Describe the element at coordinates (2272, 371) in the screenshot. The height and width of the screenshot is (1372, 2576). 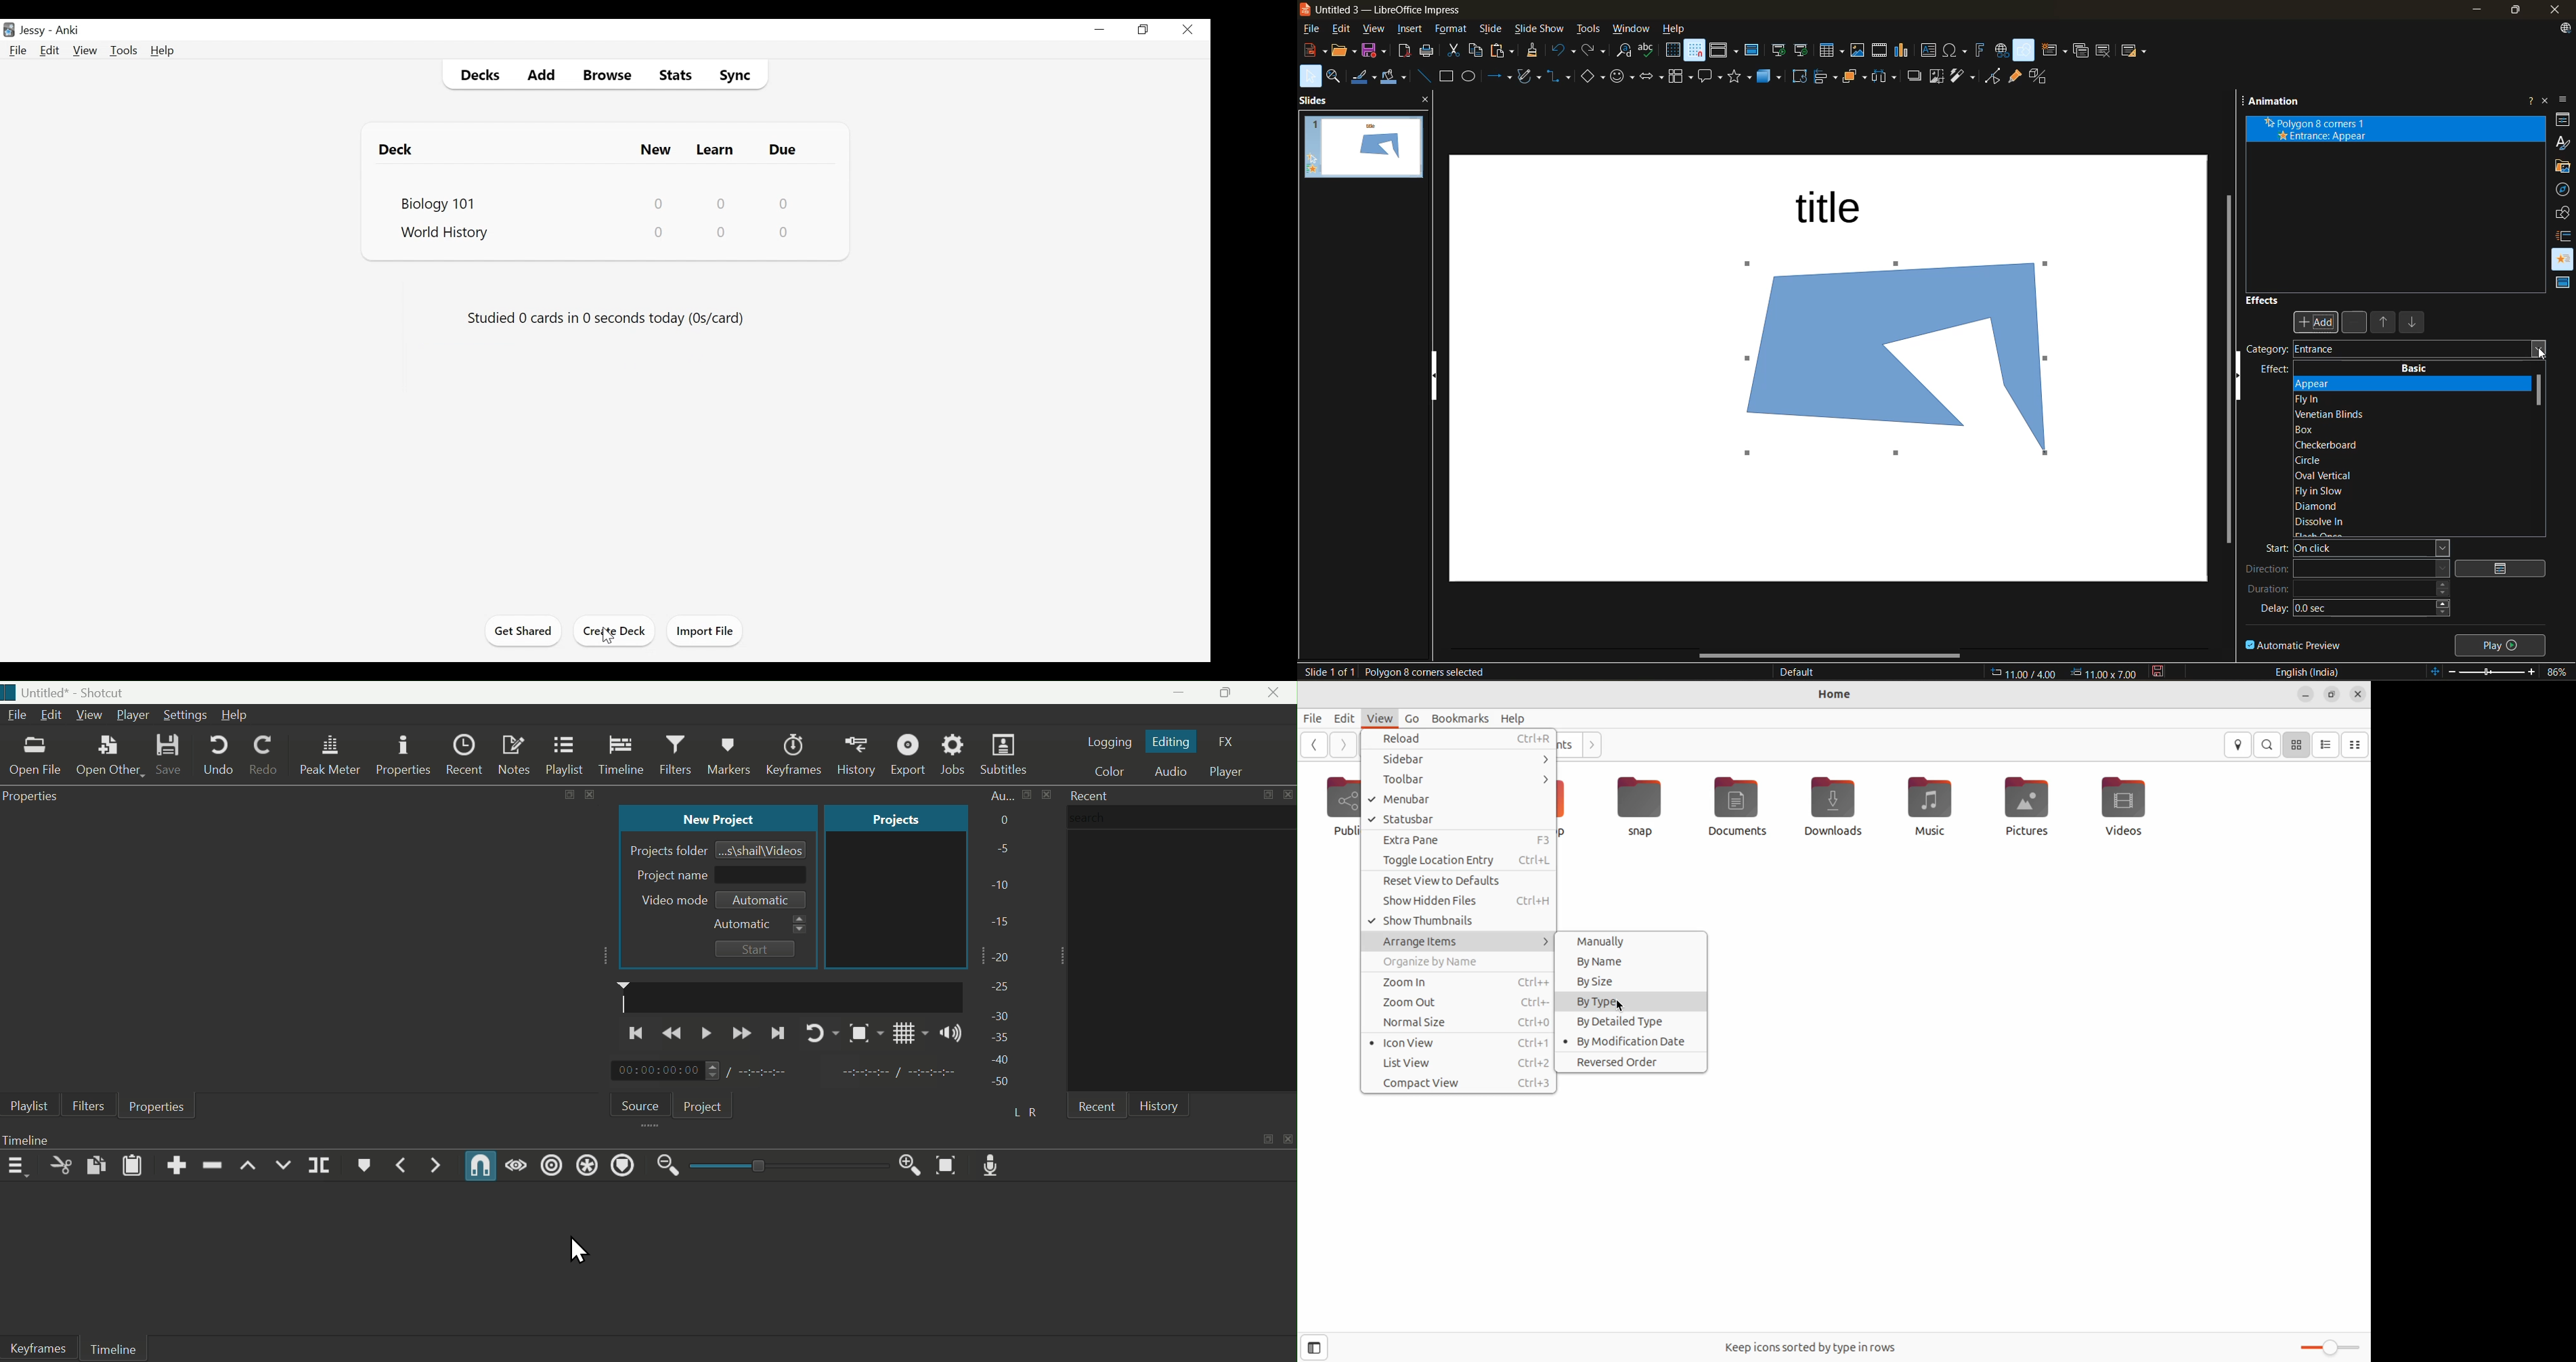
I see `effect` at that location.